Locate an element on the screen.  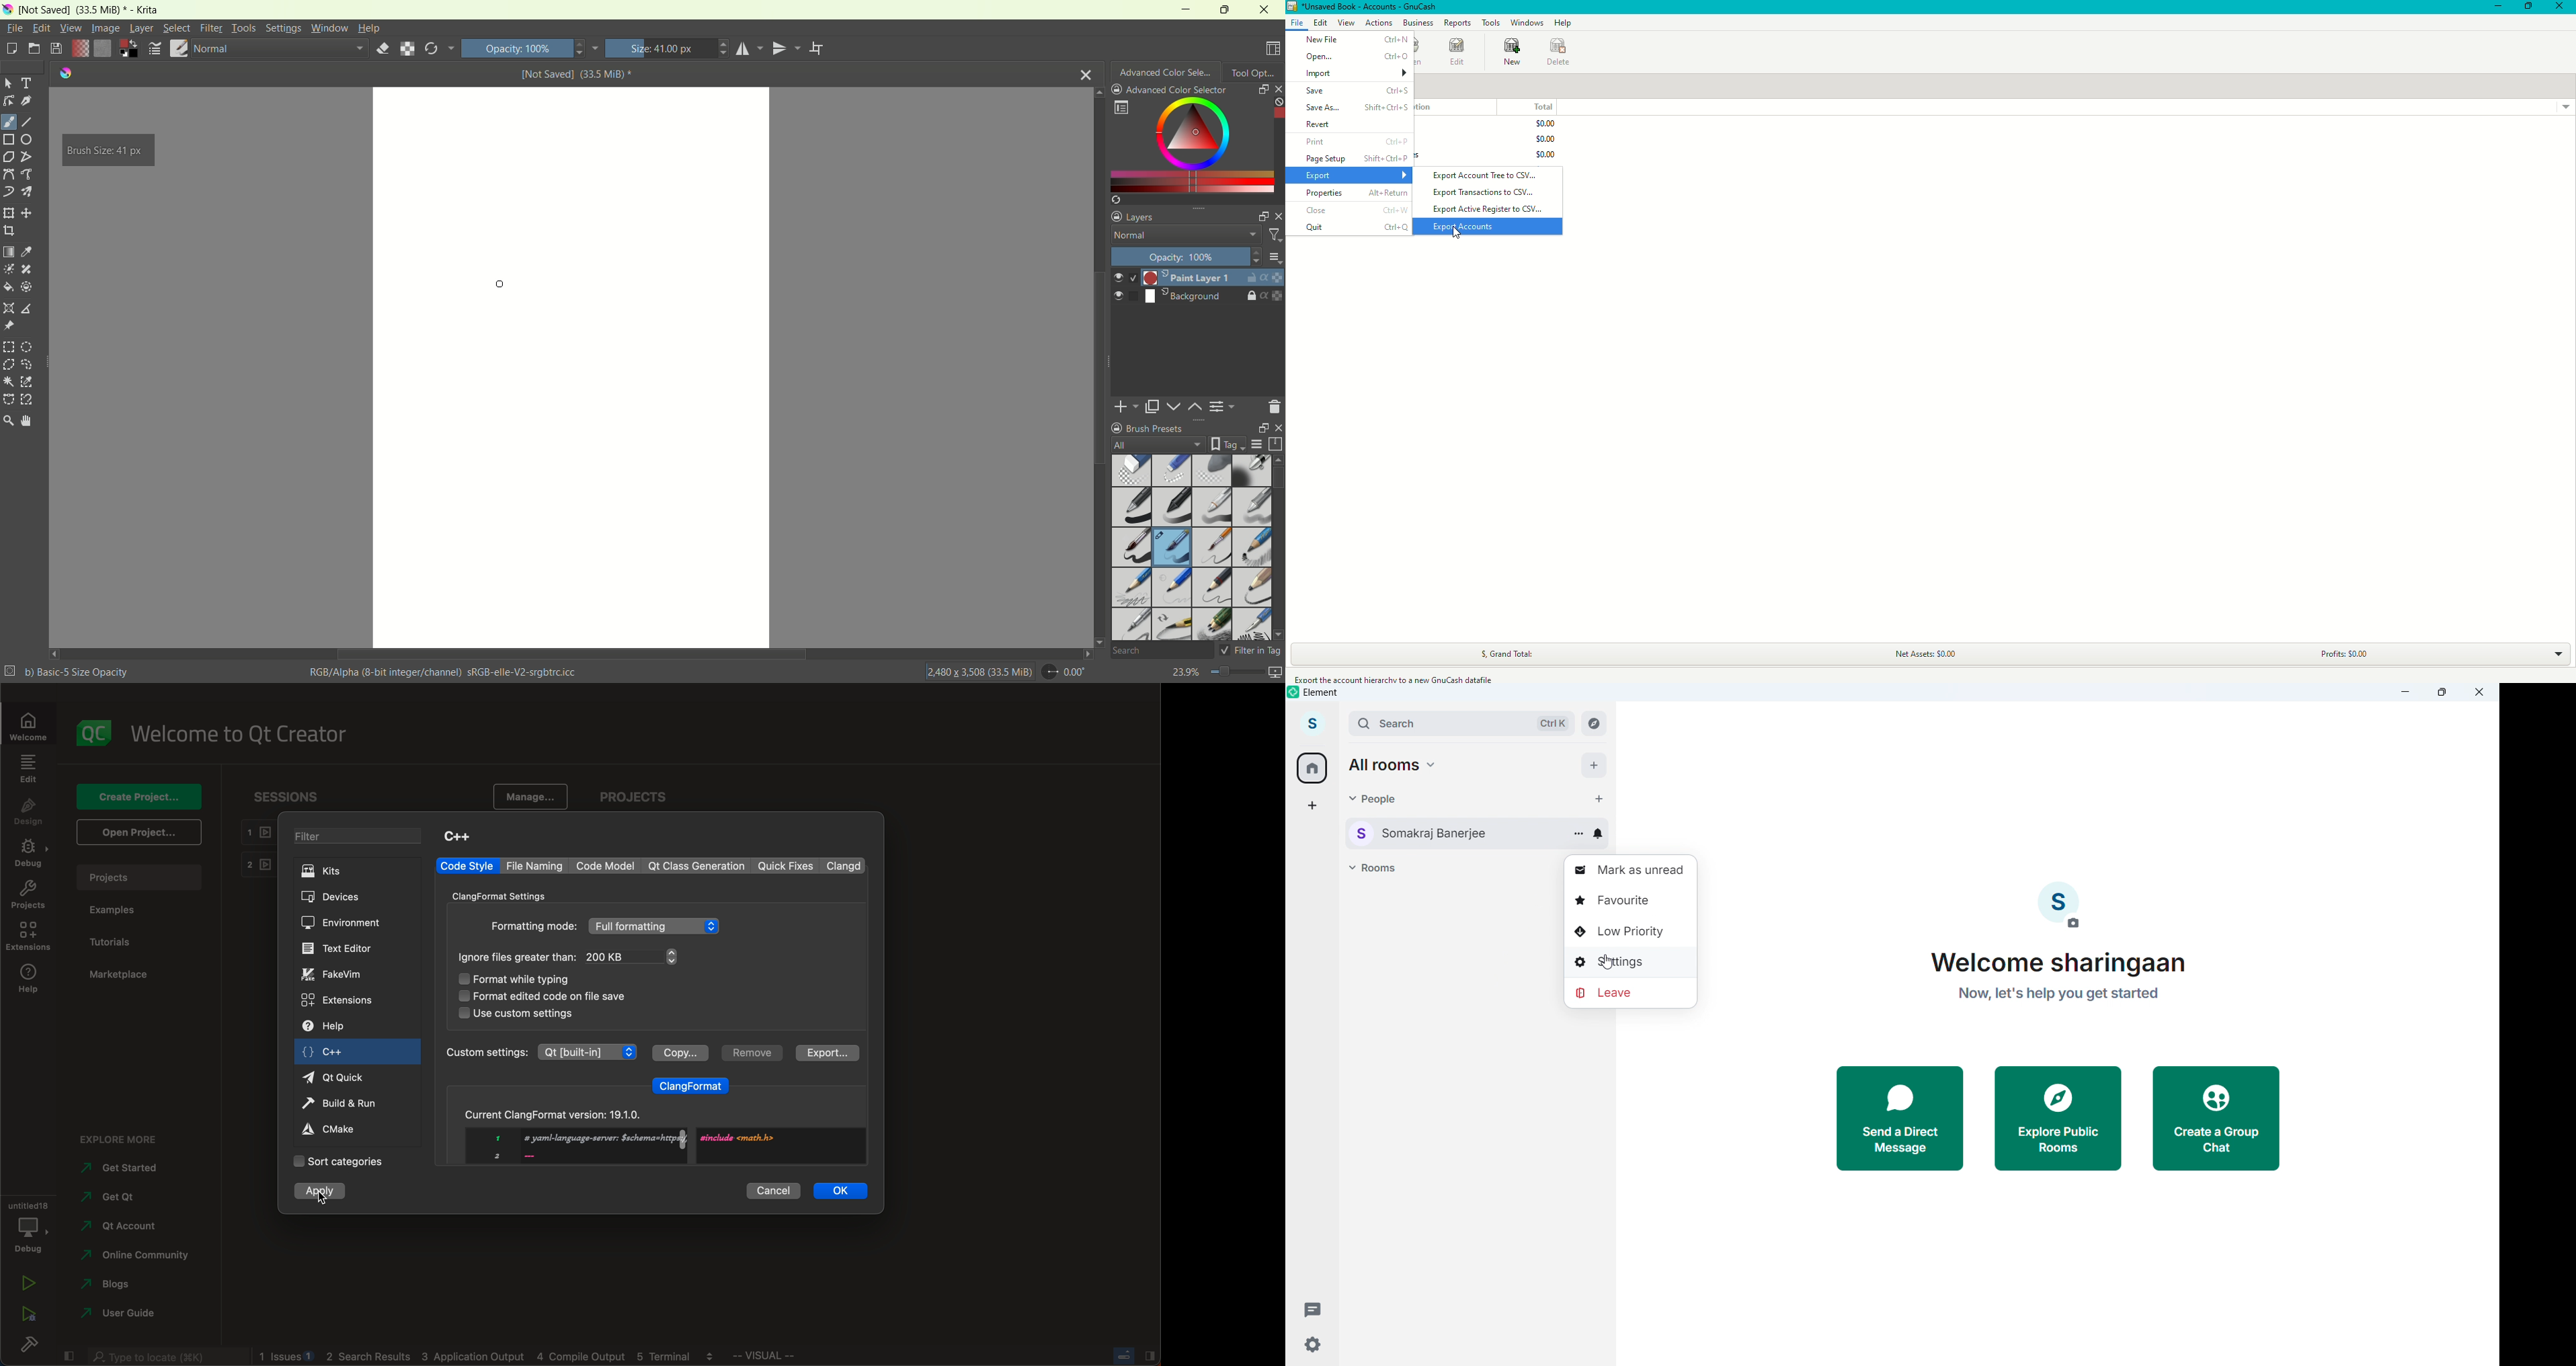
Create a group chat  is located at coordinates (2218, 1119).